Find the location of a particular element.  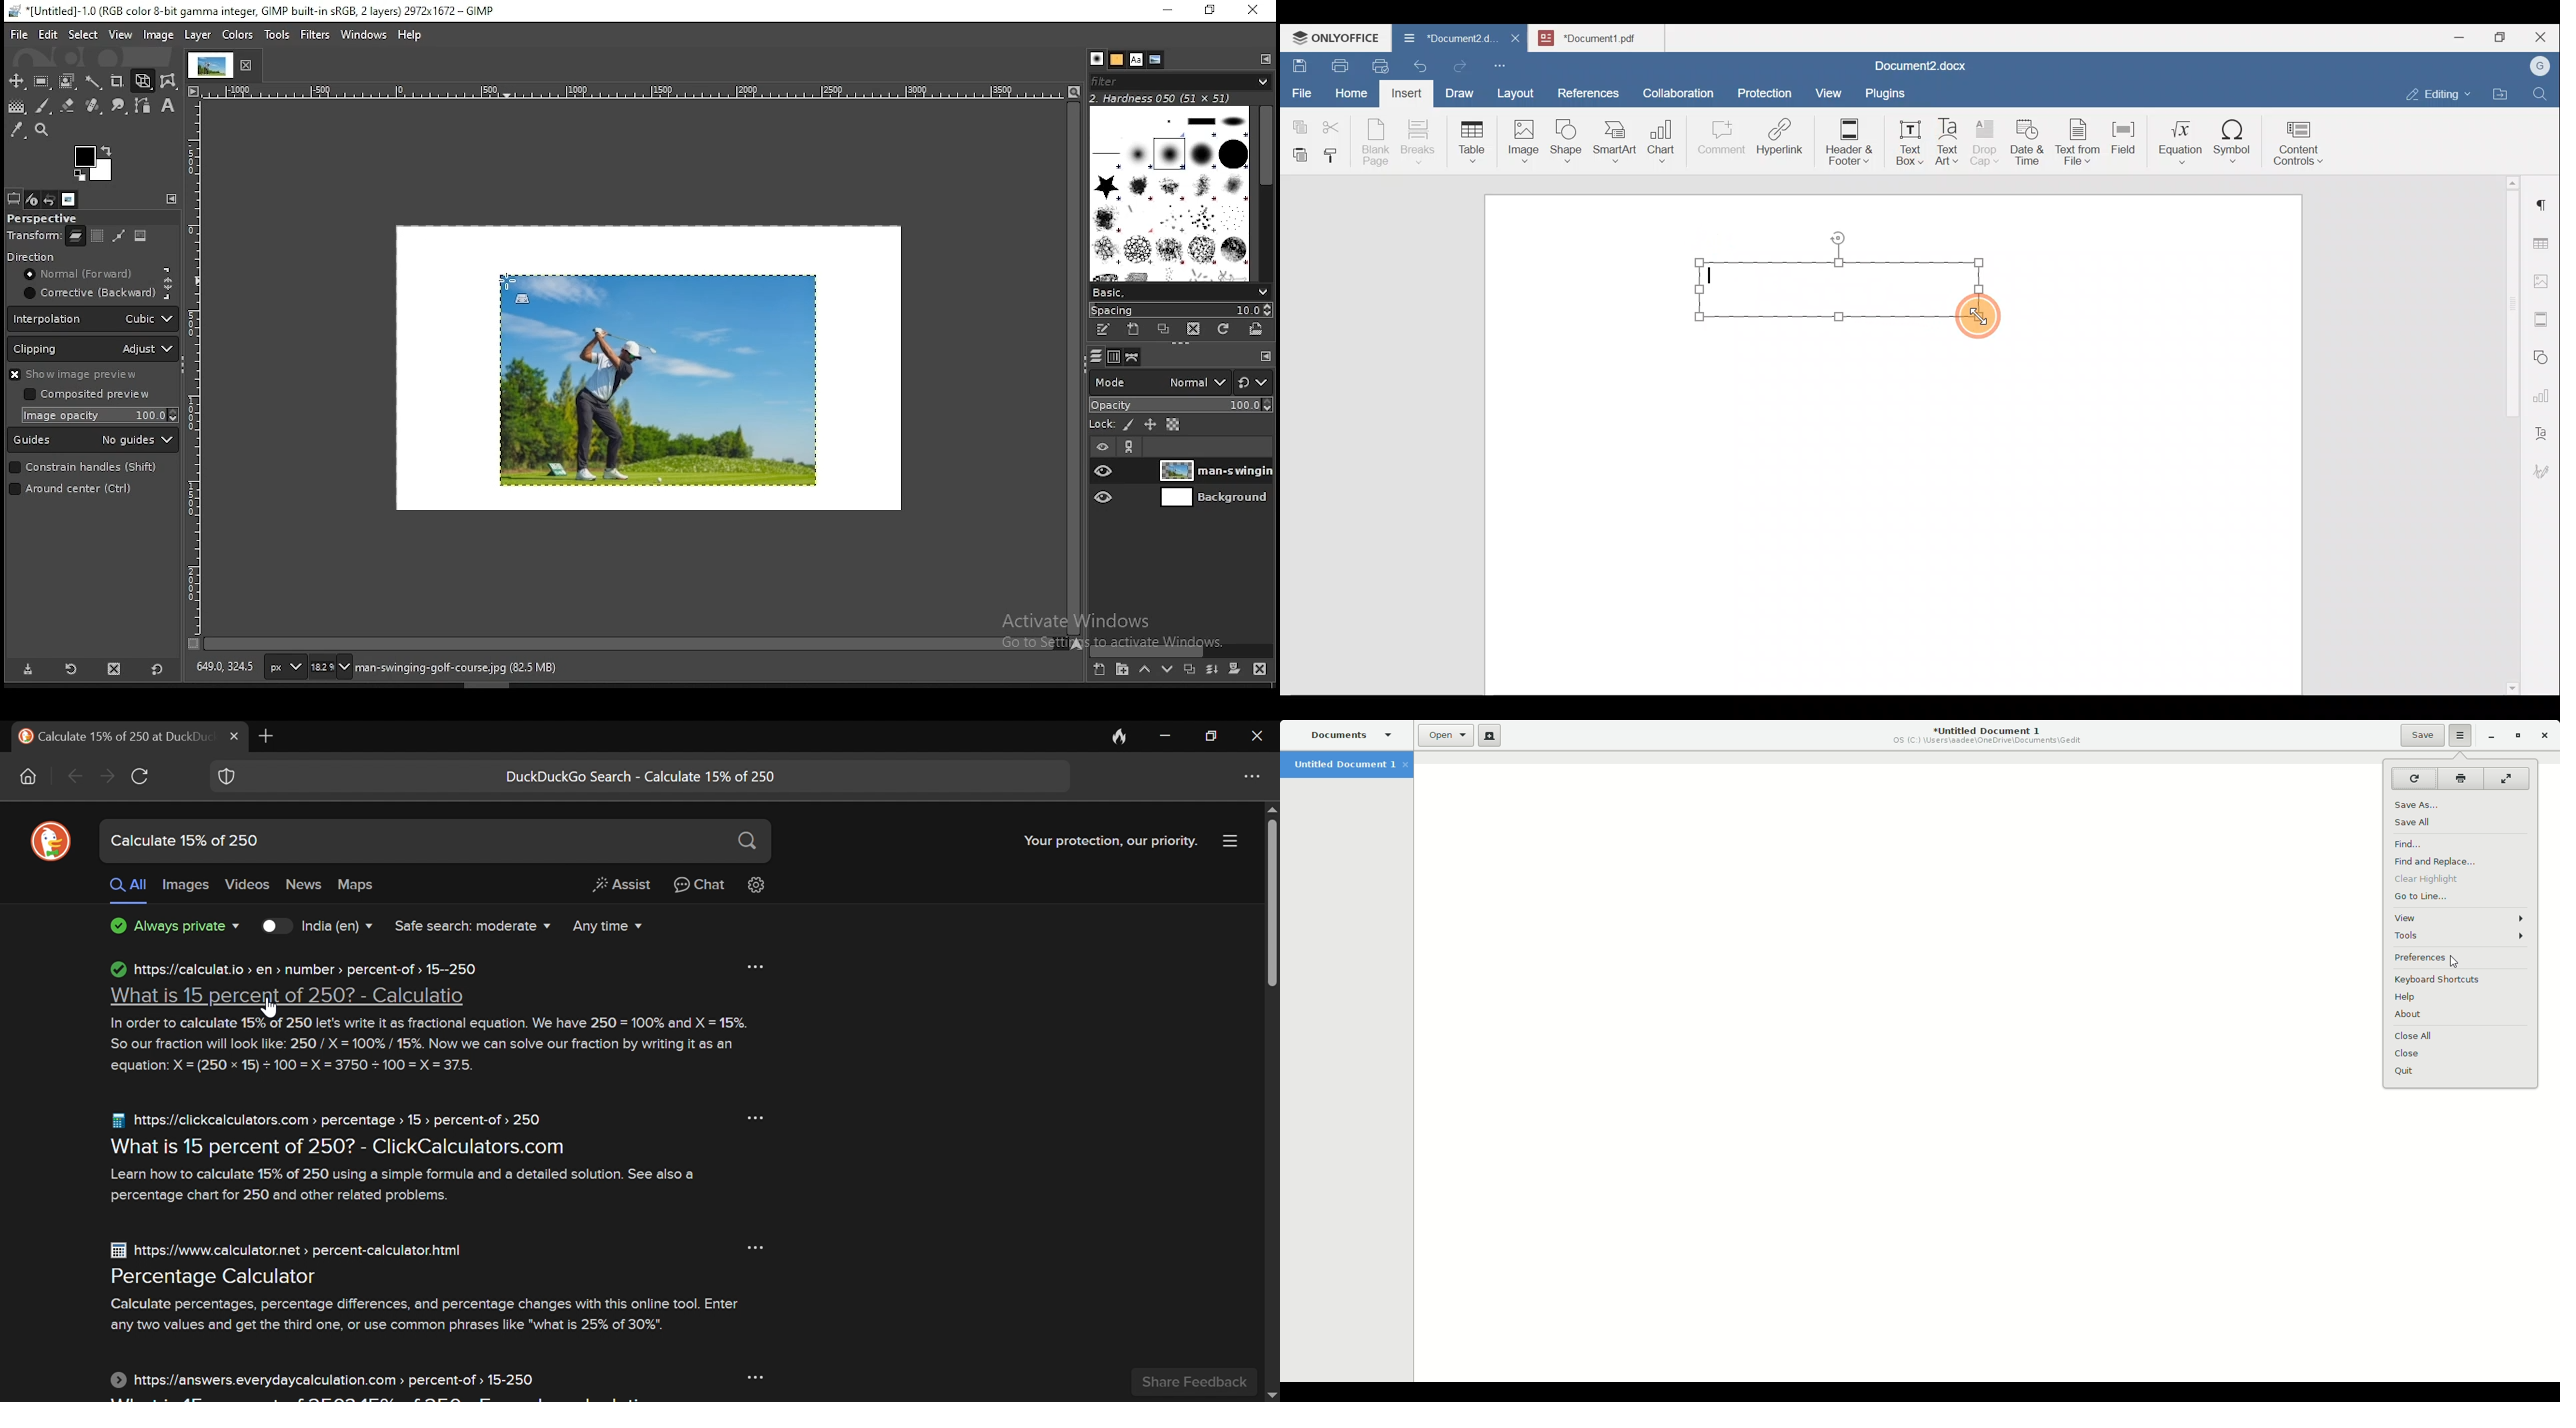

Vertical scrollbar is located at coordinates (1273, 903).